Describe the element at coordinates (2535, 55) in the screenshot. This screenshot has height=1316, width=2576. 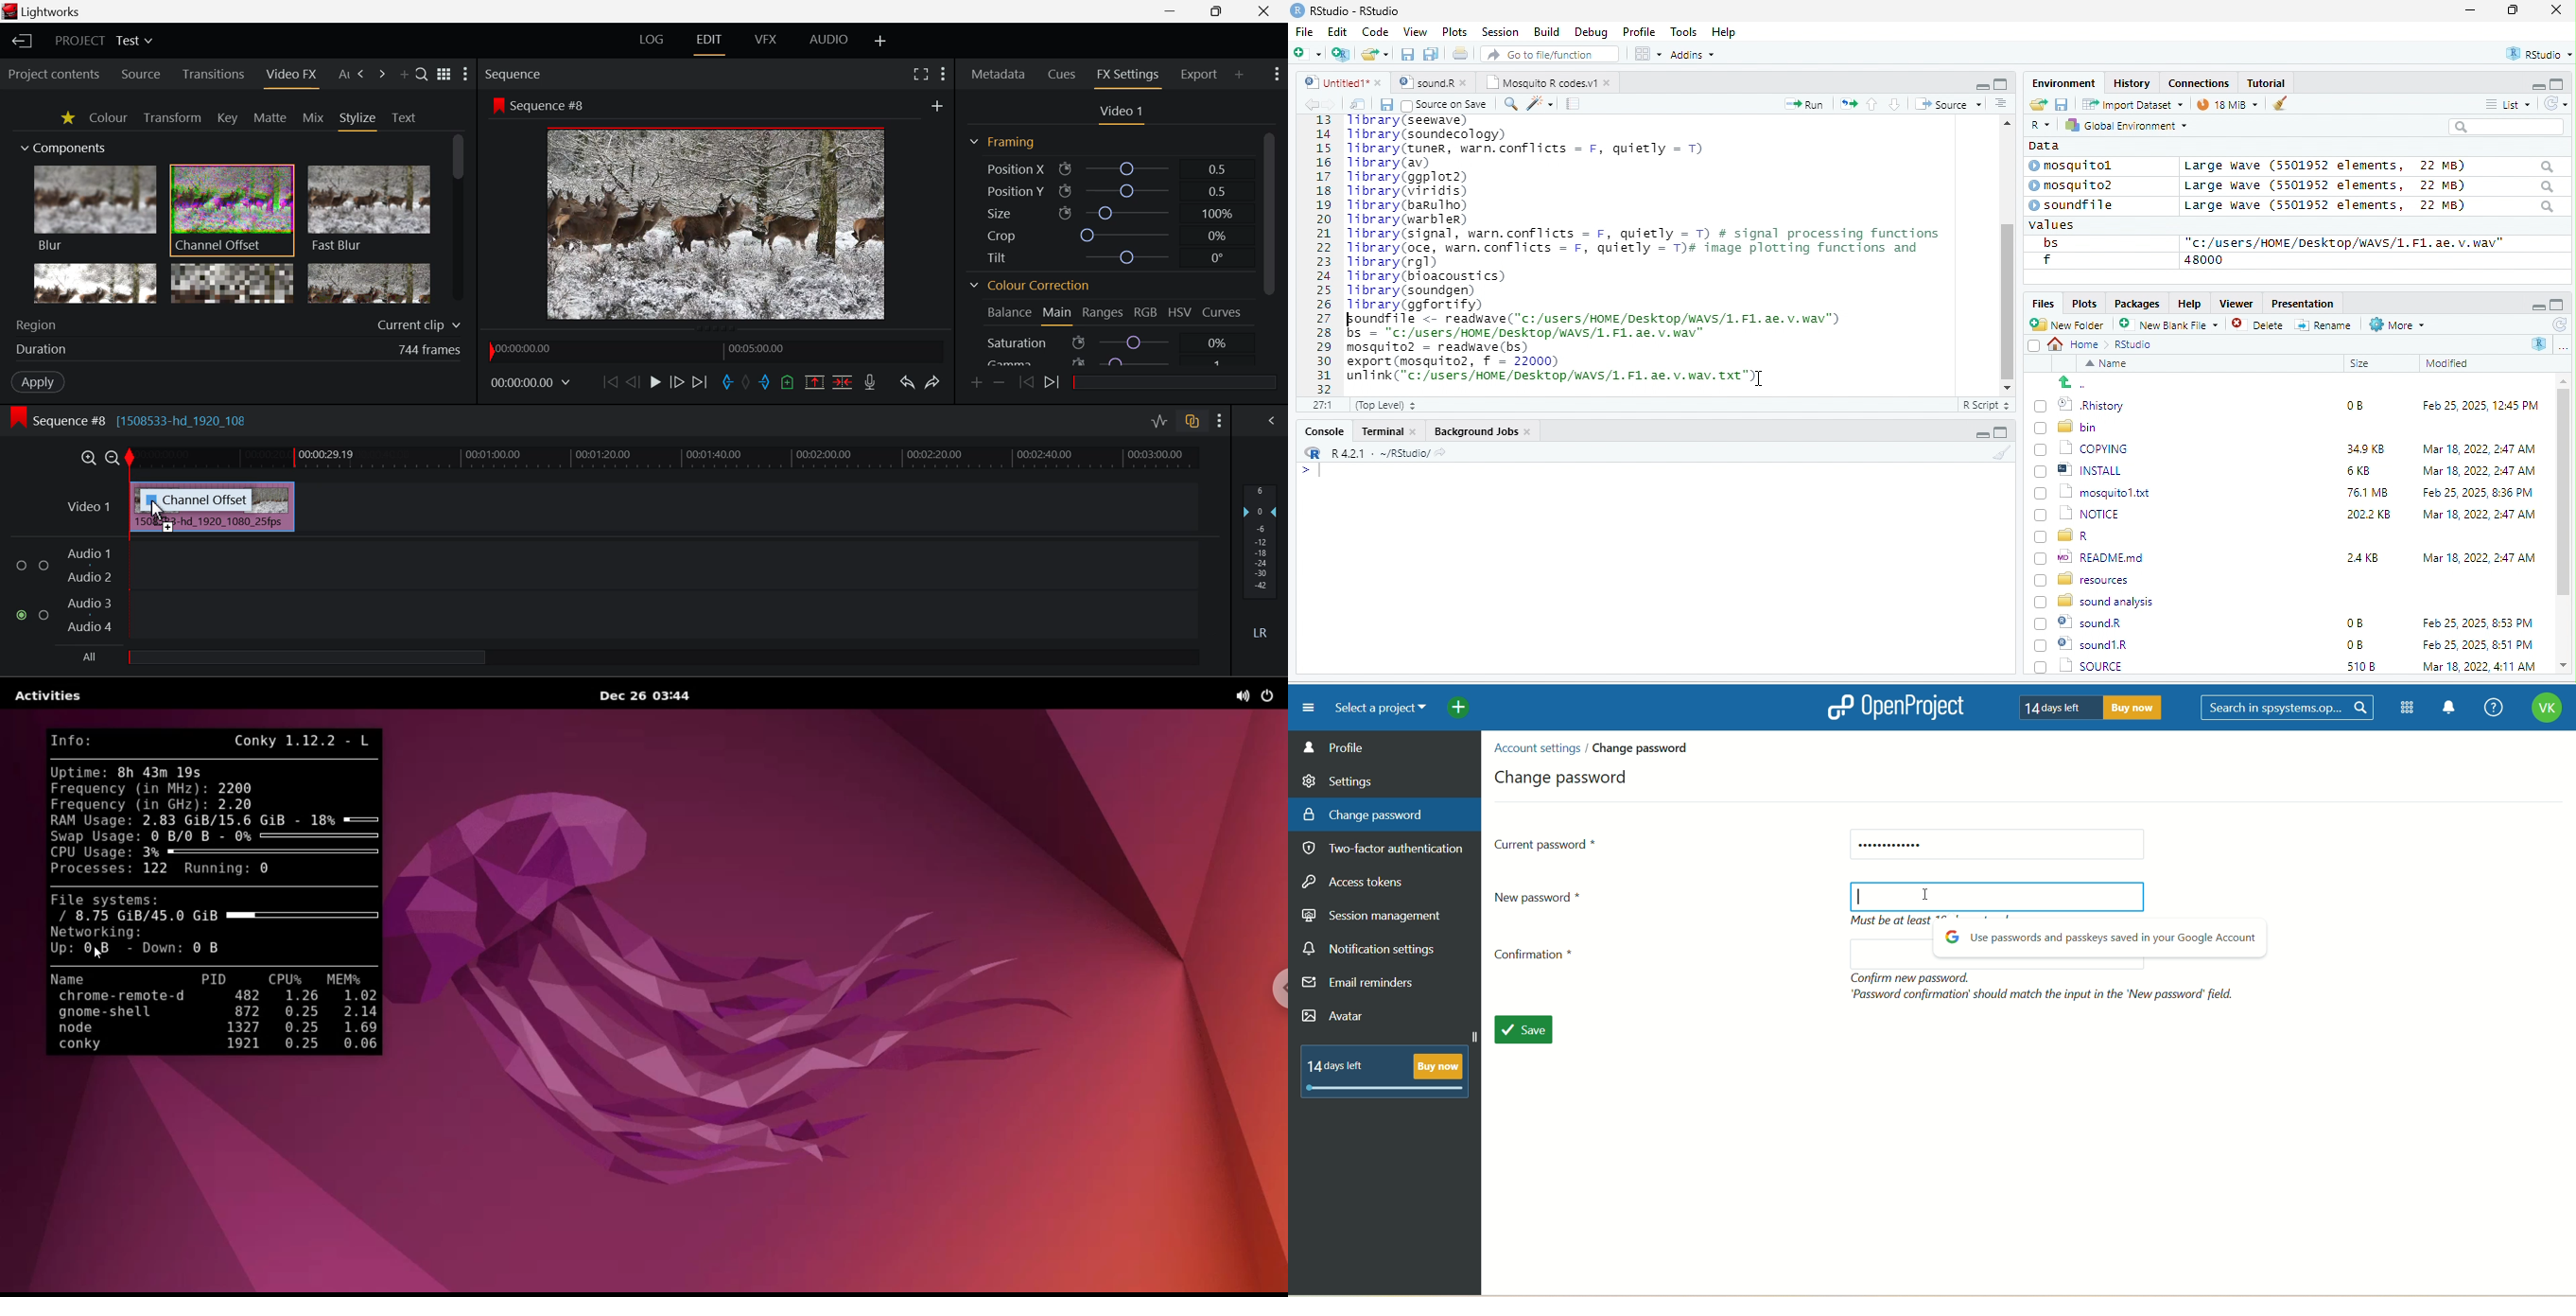
I see `rstudio` at that location.